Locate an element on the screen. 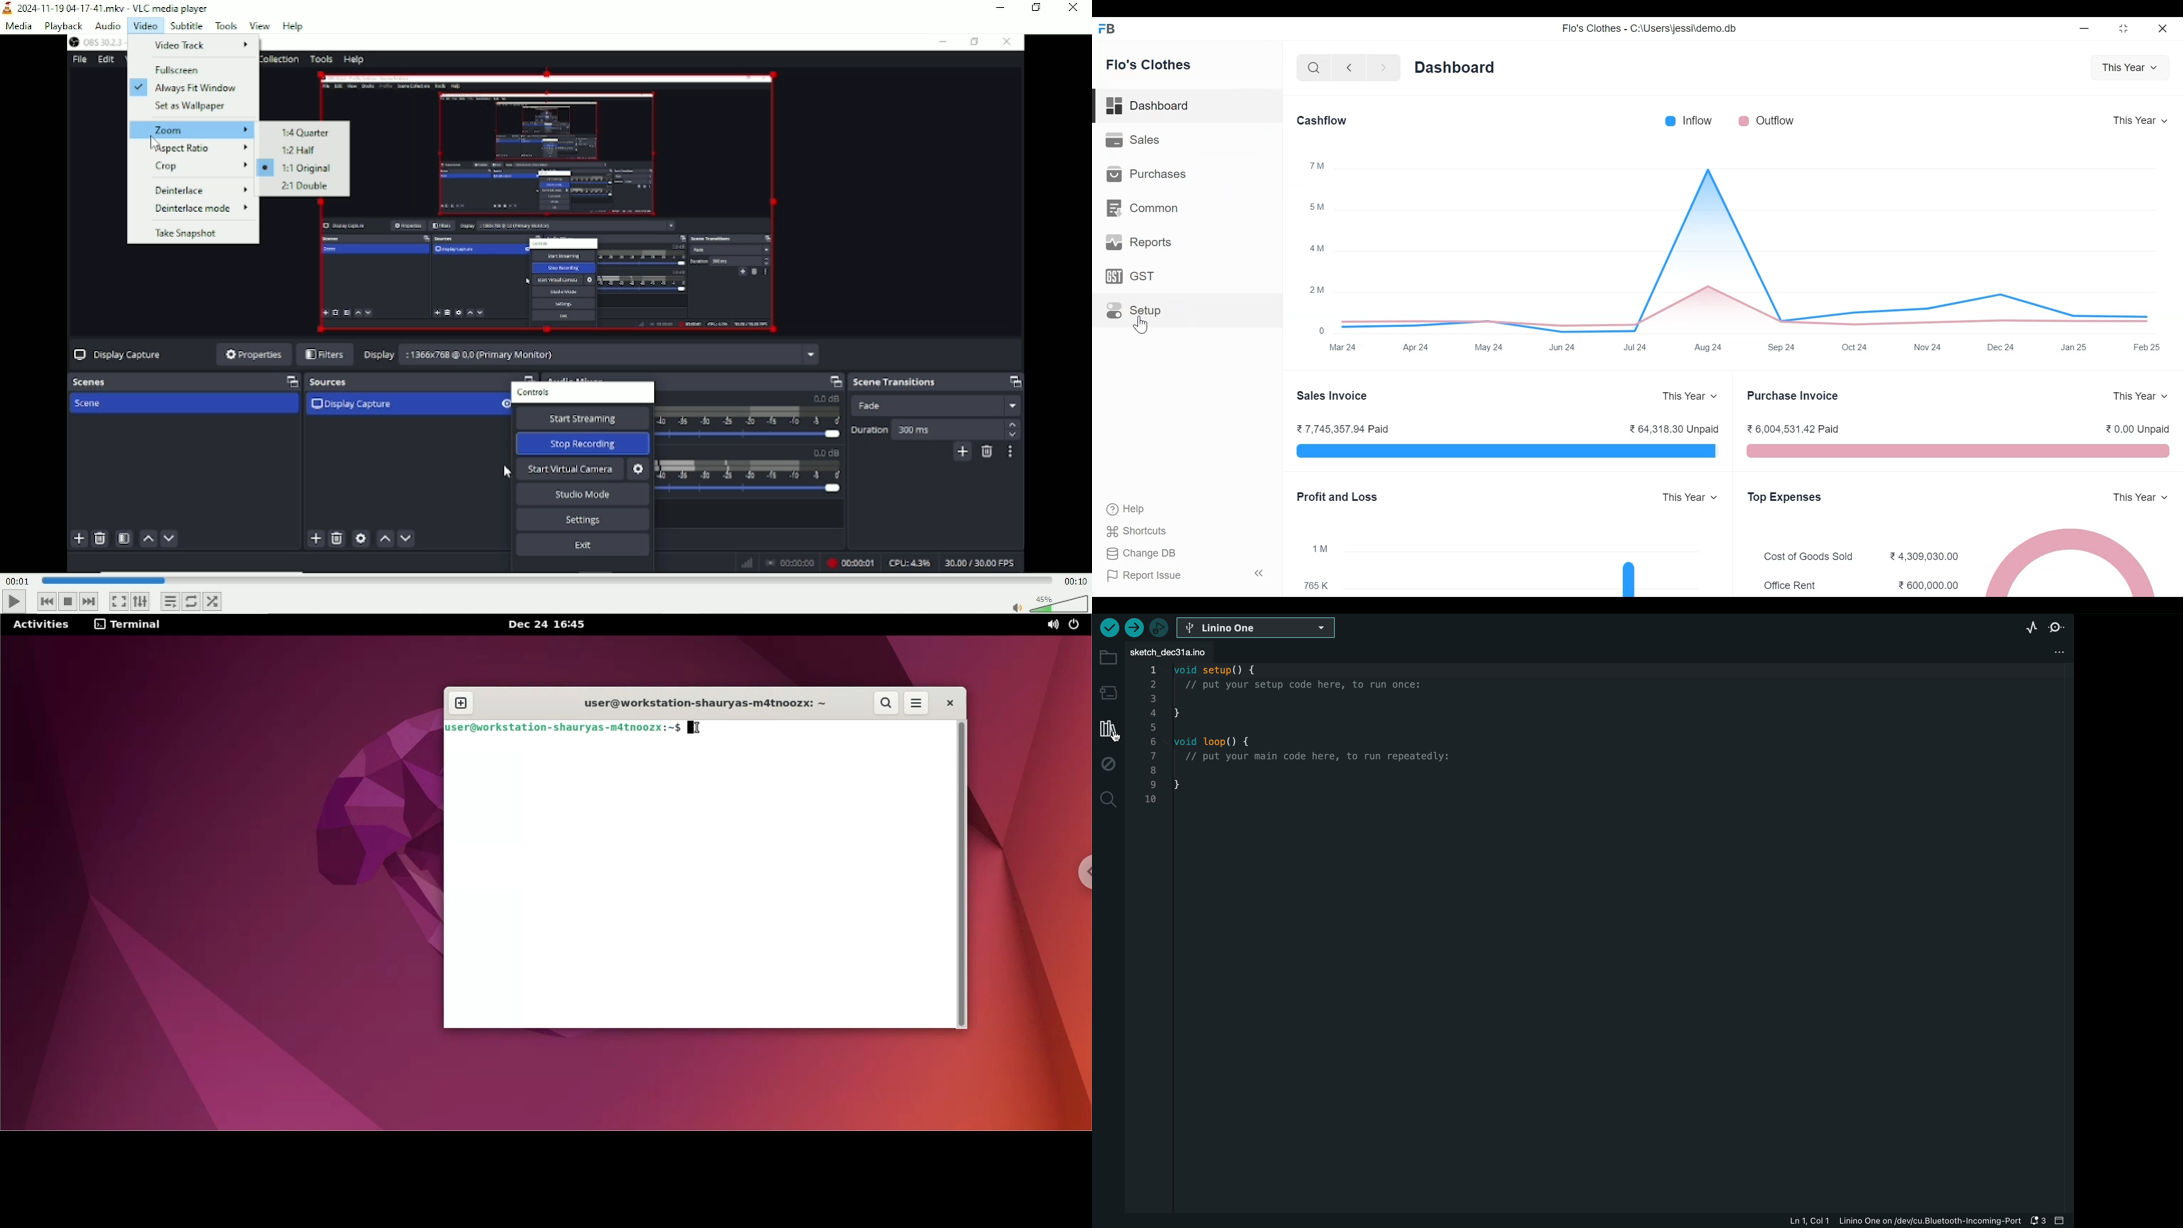  Sales is located at coordinates (1134, 140).